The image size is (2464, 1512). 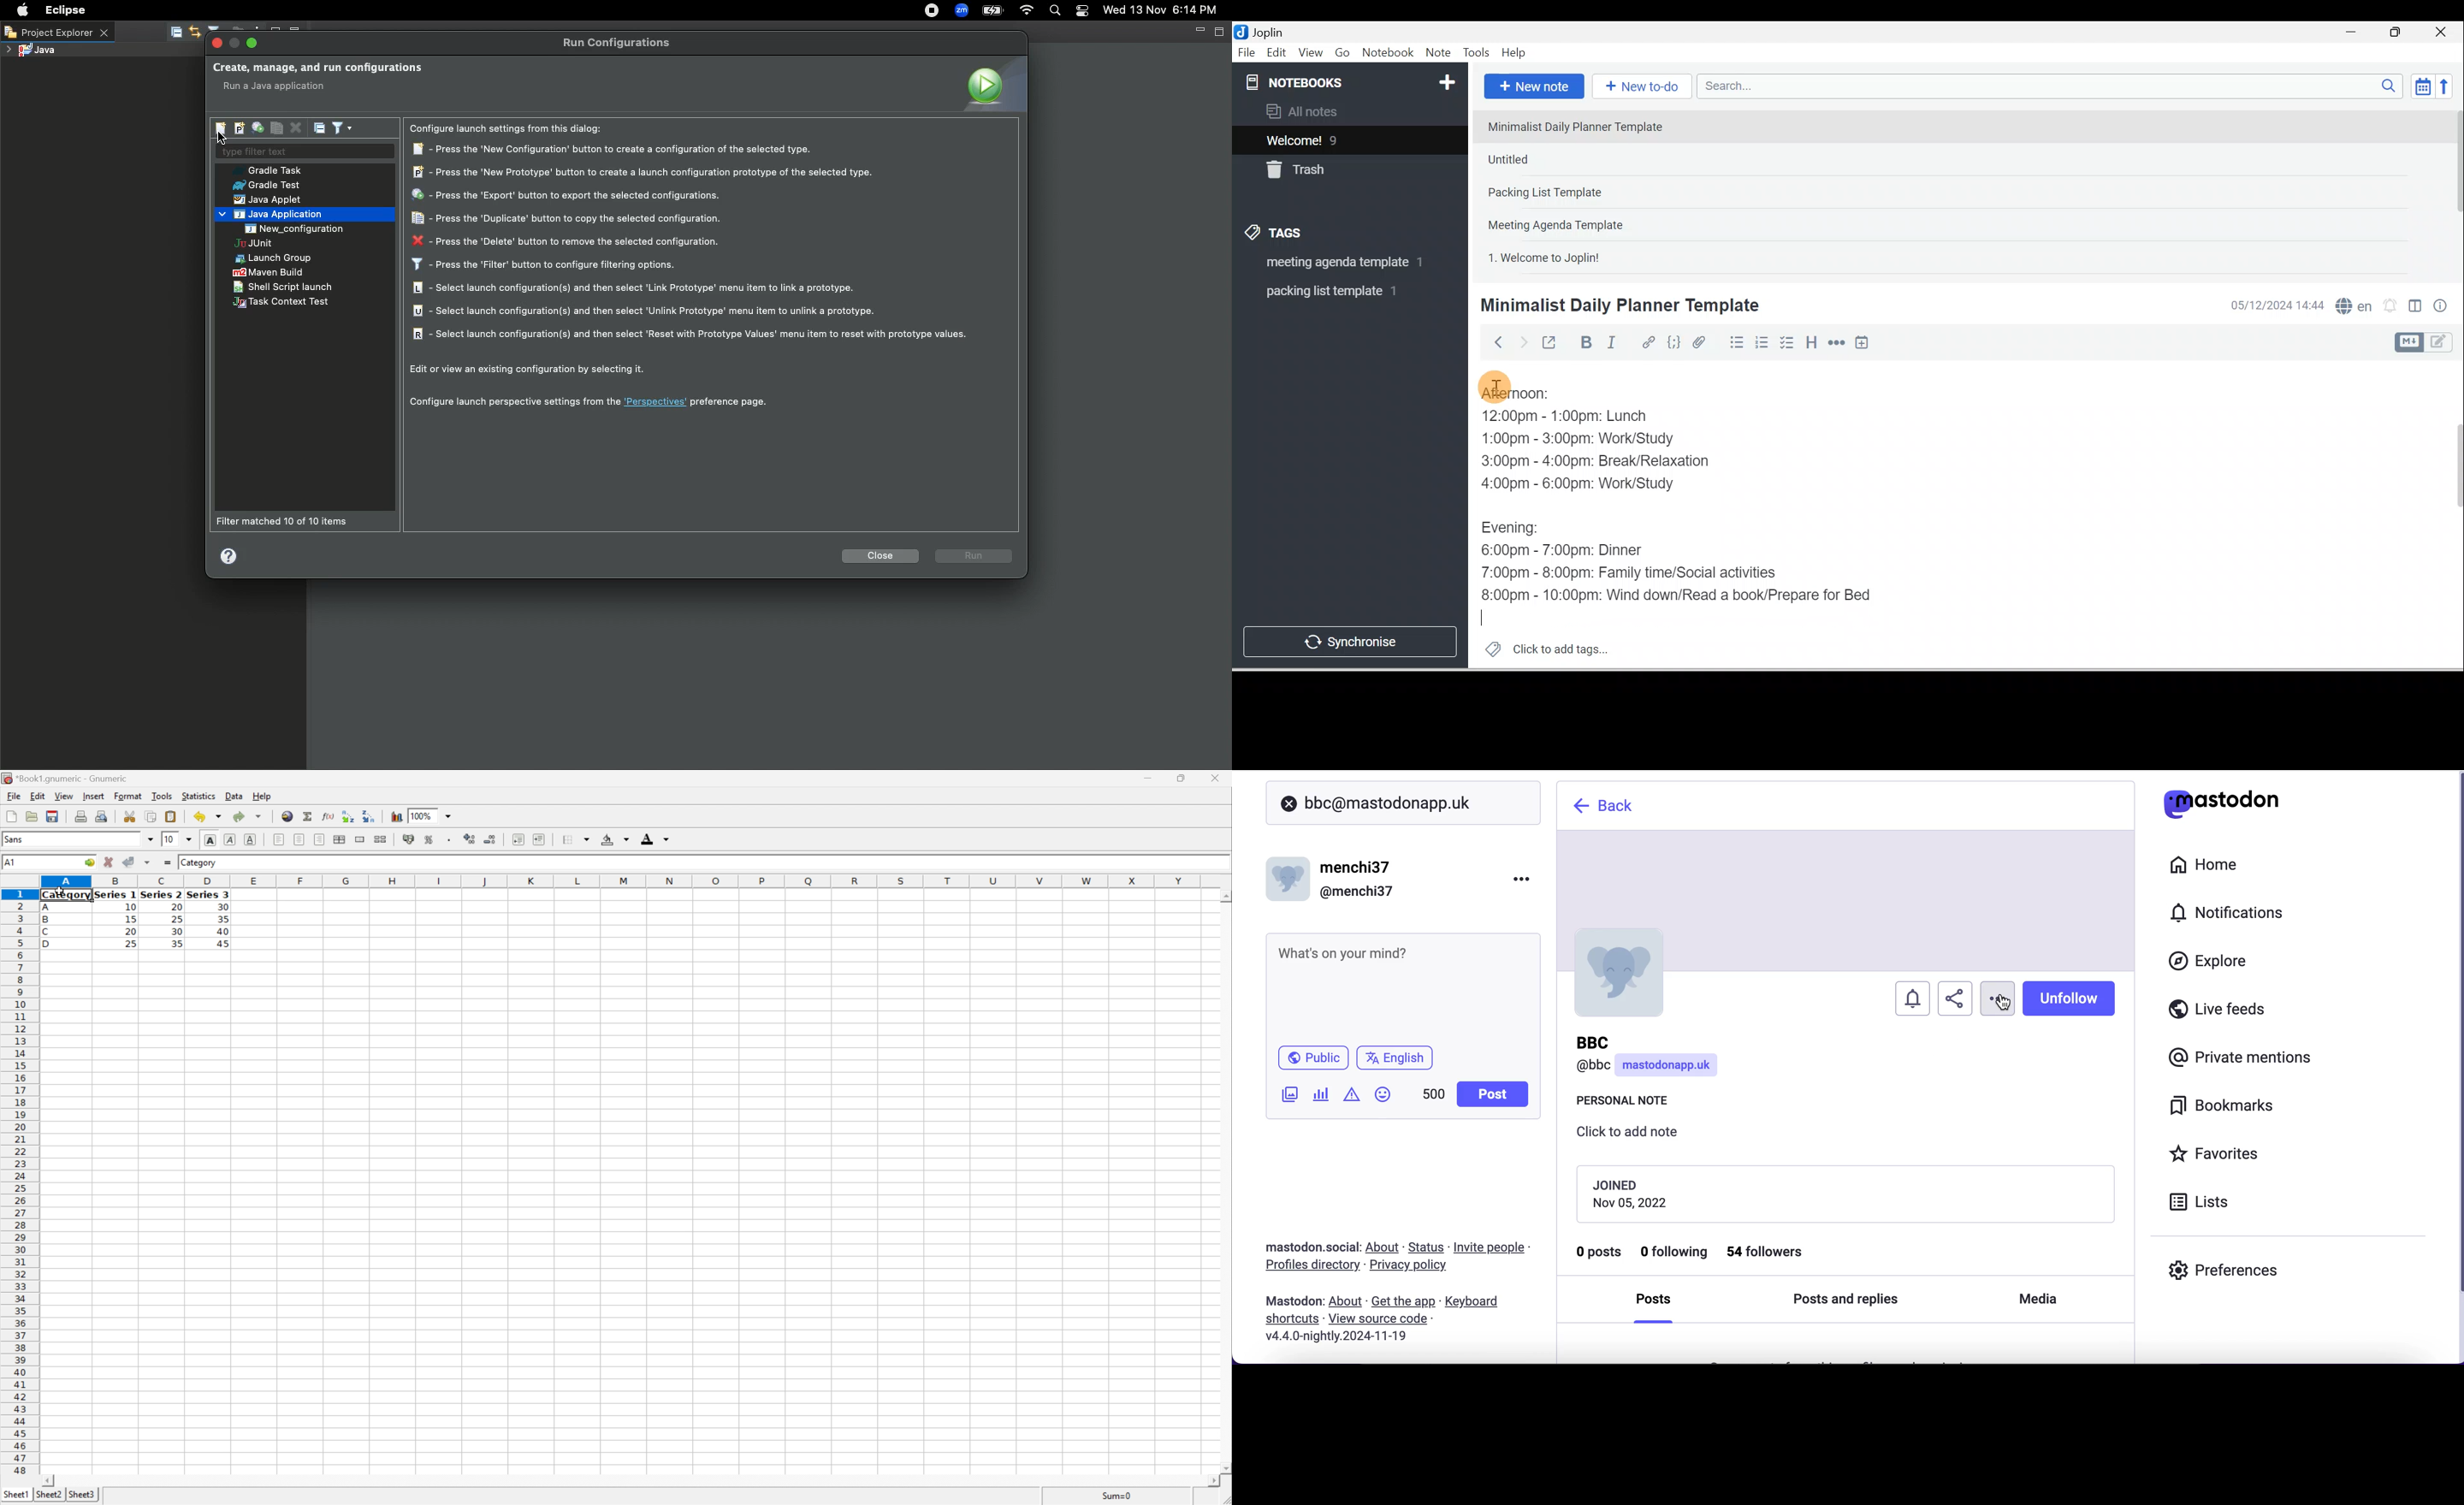 What do you see at coordinates (169, 861) in the screenshot?
I see `Enter formula` at bounding box center [169, 861].